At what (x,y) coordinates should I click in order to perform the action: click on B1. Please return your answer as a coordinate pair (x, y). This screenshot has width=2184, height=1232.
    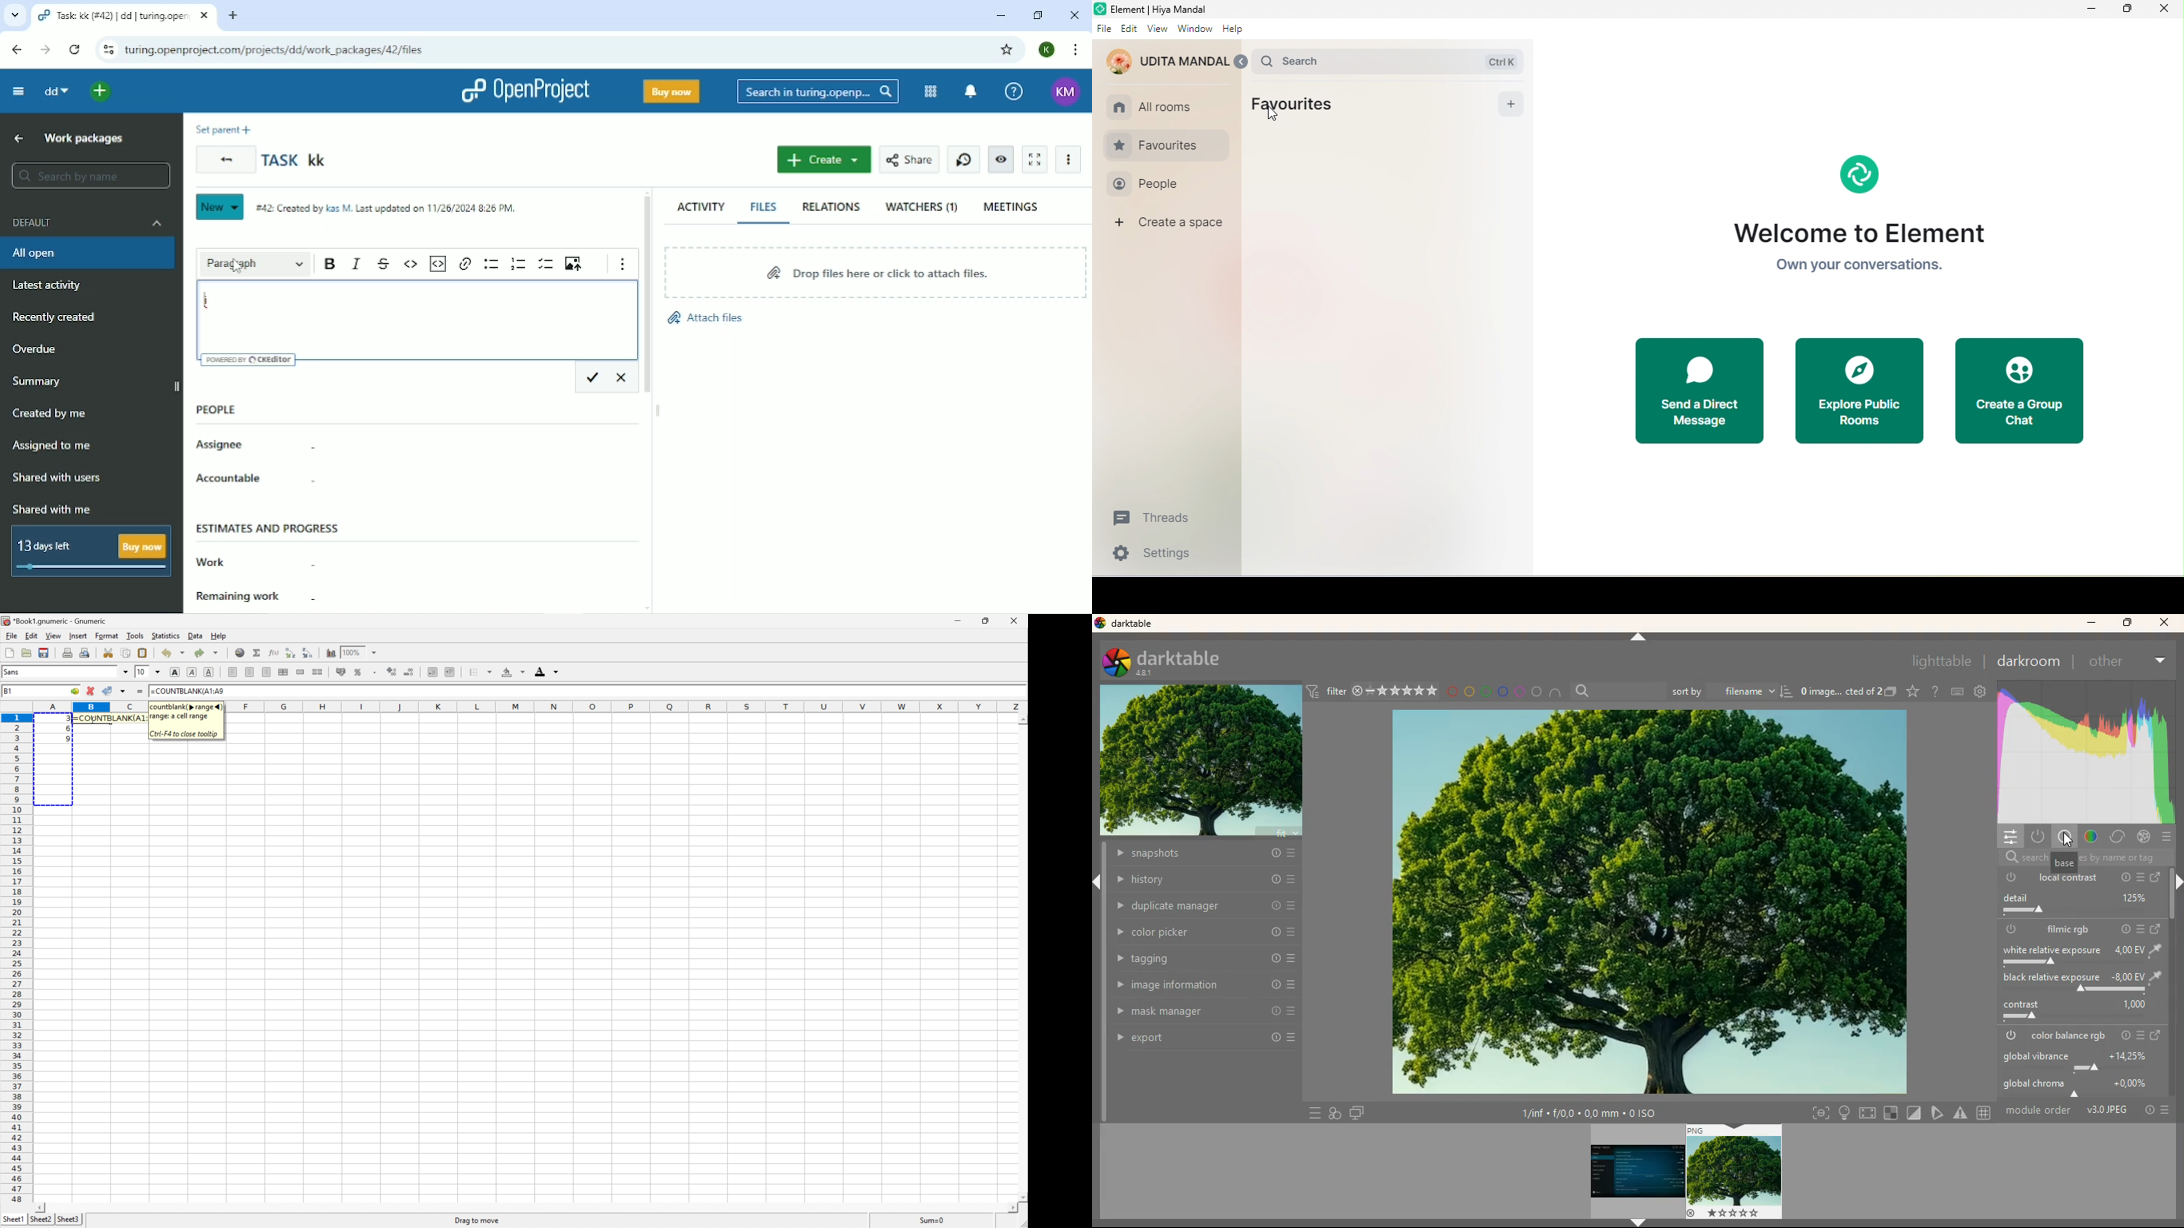
    Looking at the image, I should click on (9, 690).